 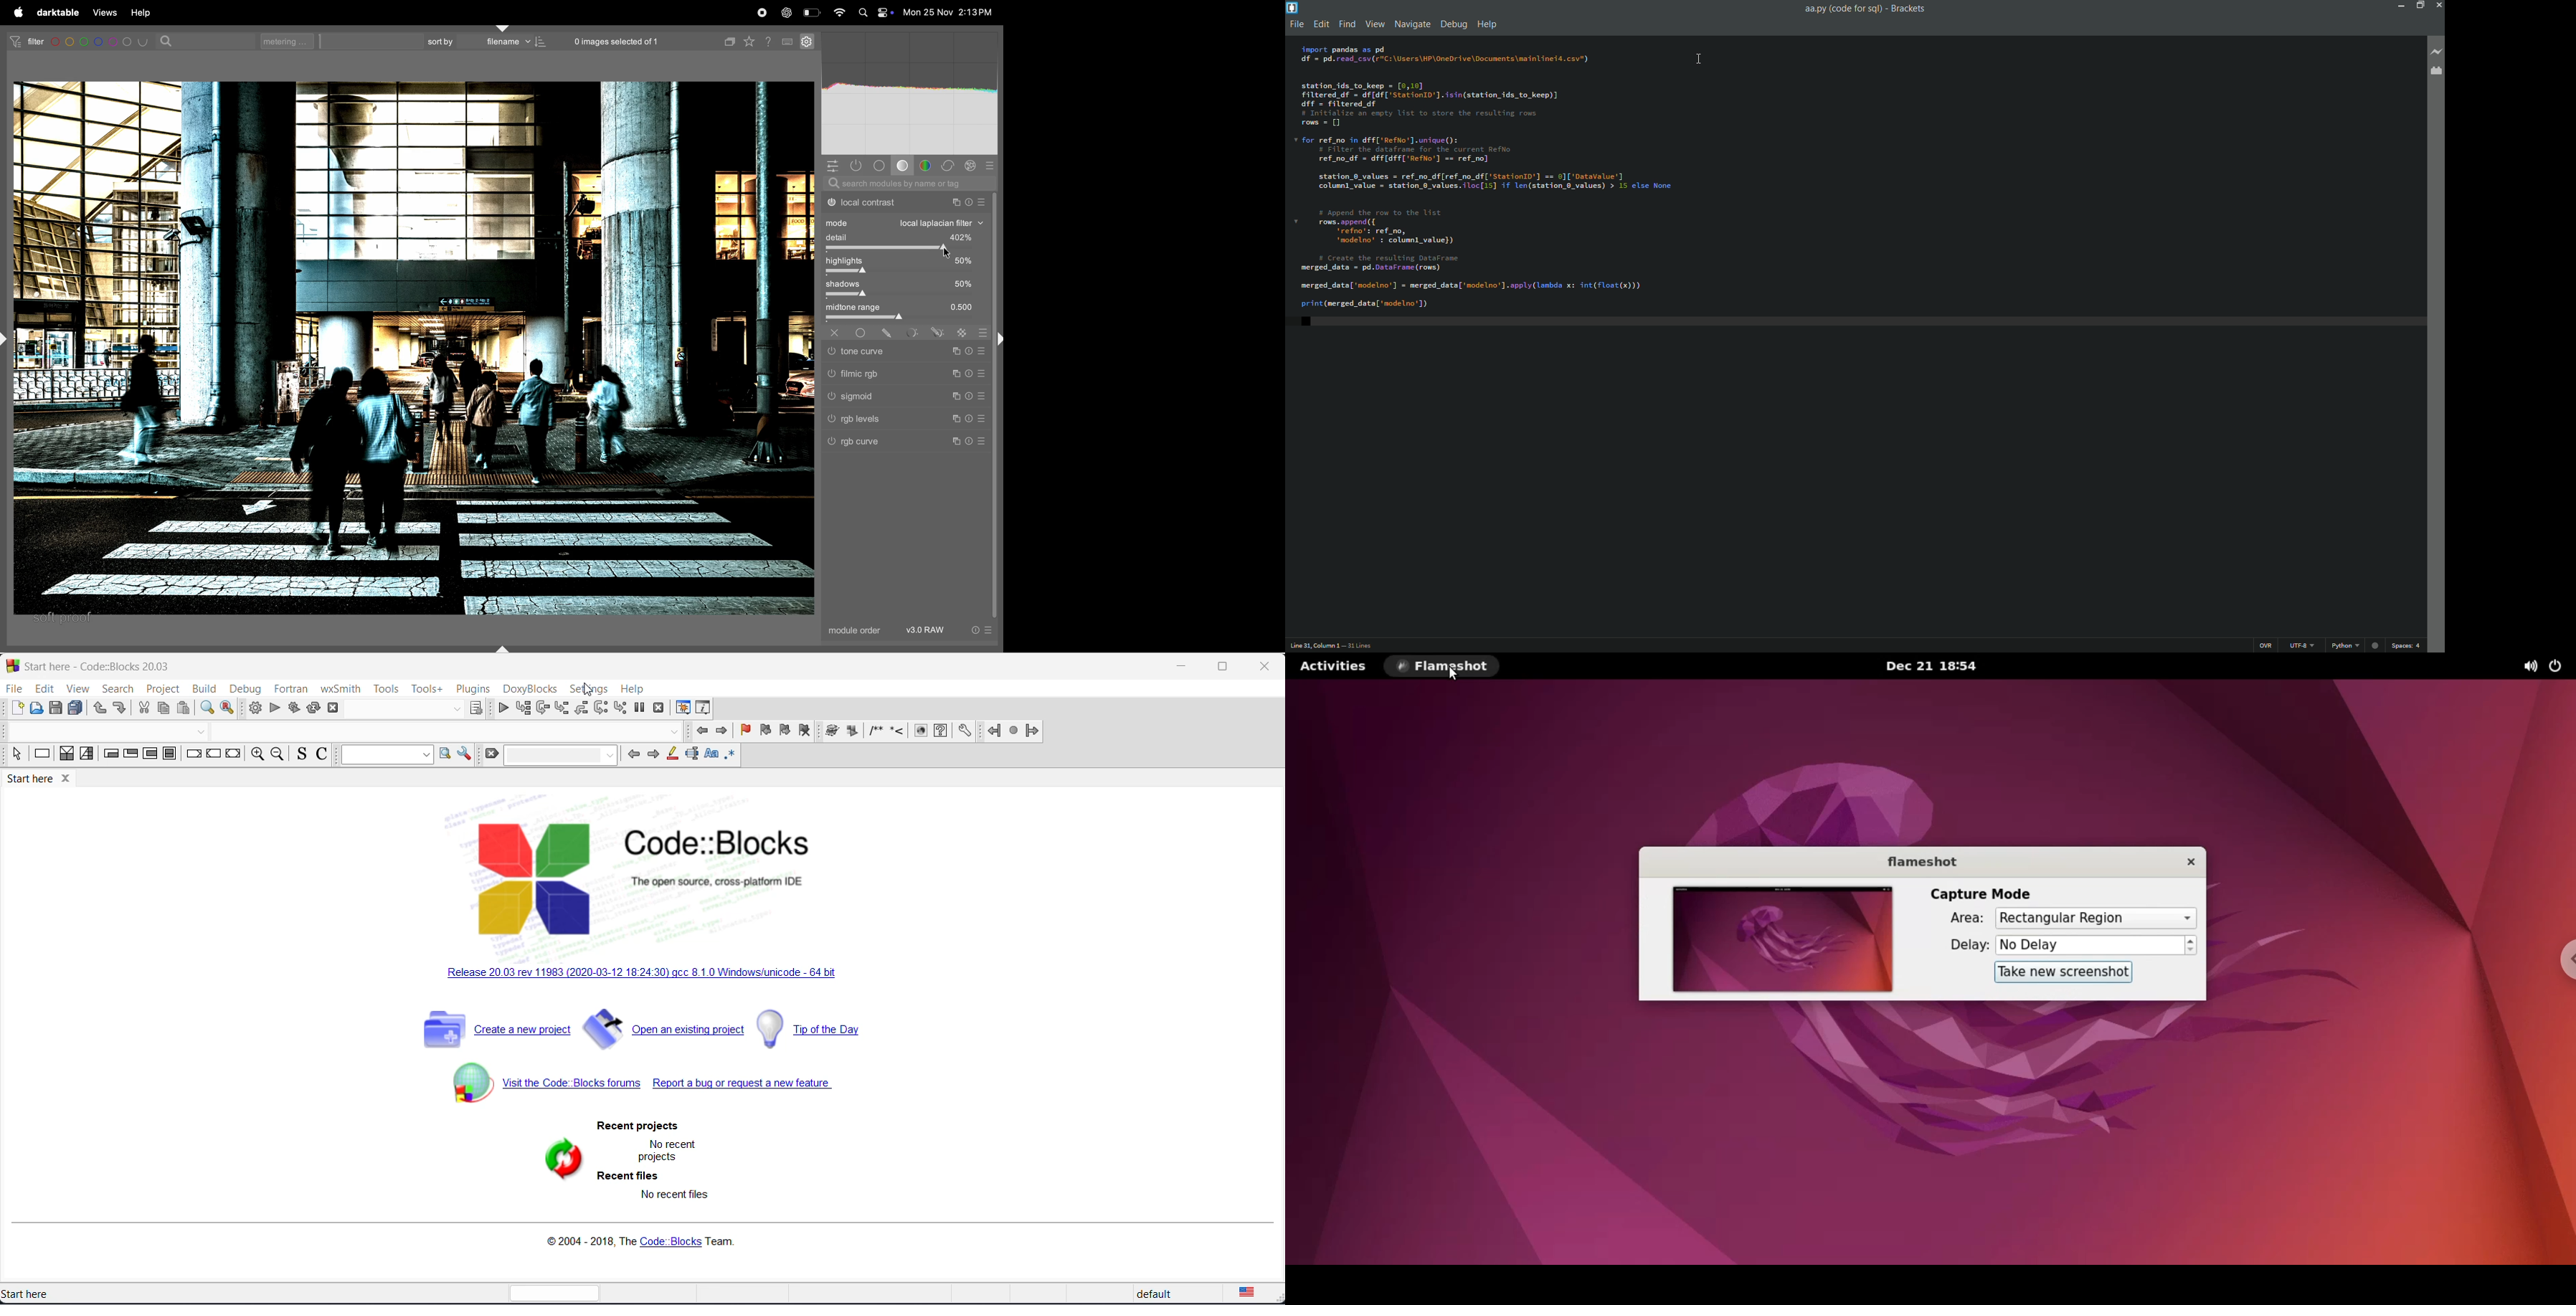 What do you see at coordinates (145, 707) in the screenshot?
I see `cut` at bounding box center [145, 707].